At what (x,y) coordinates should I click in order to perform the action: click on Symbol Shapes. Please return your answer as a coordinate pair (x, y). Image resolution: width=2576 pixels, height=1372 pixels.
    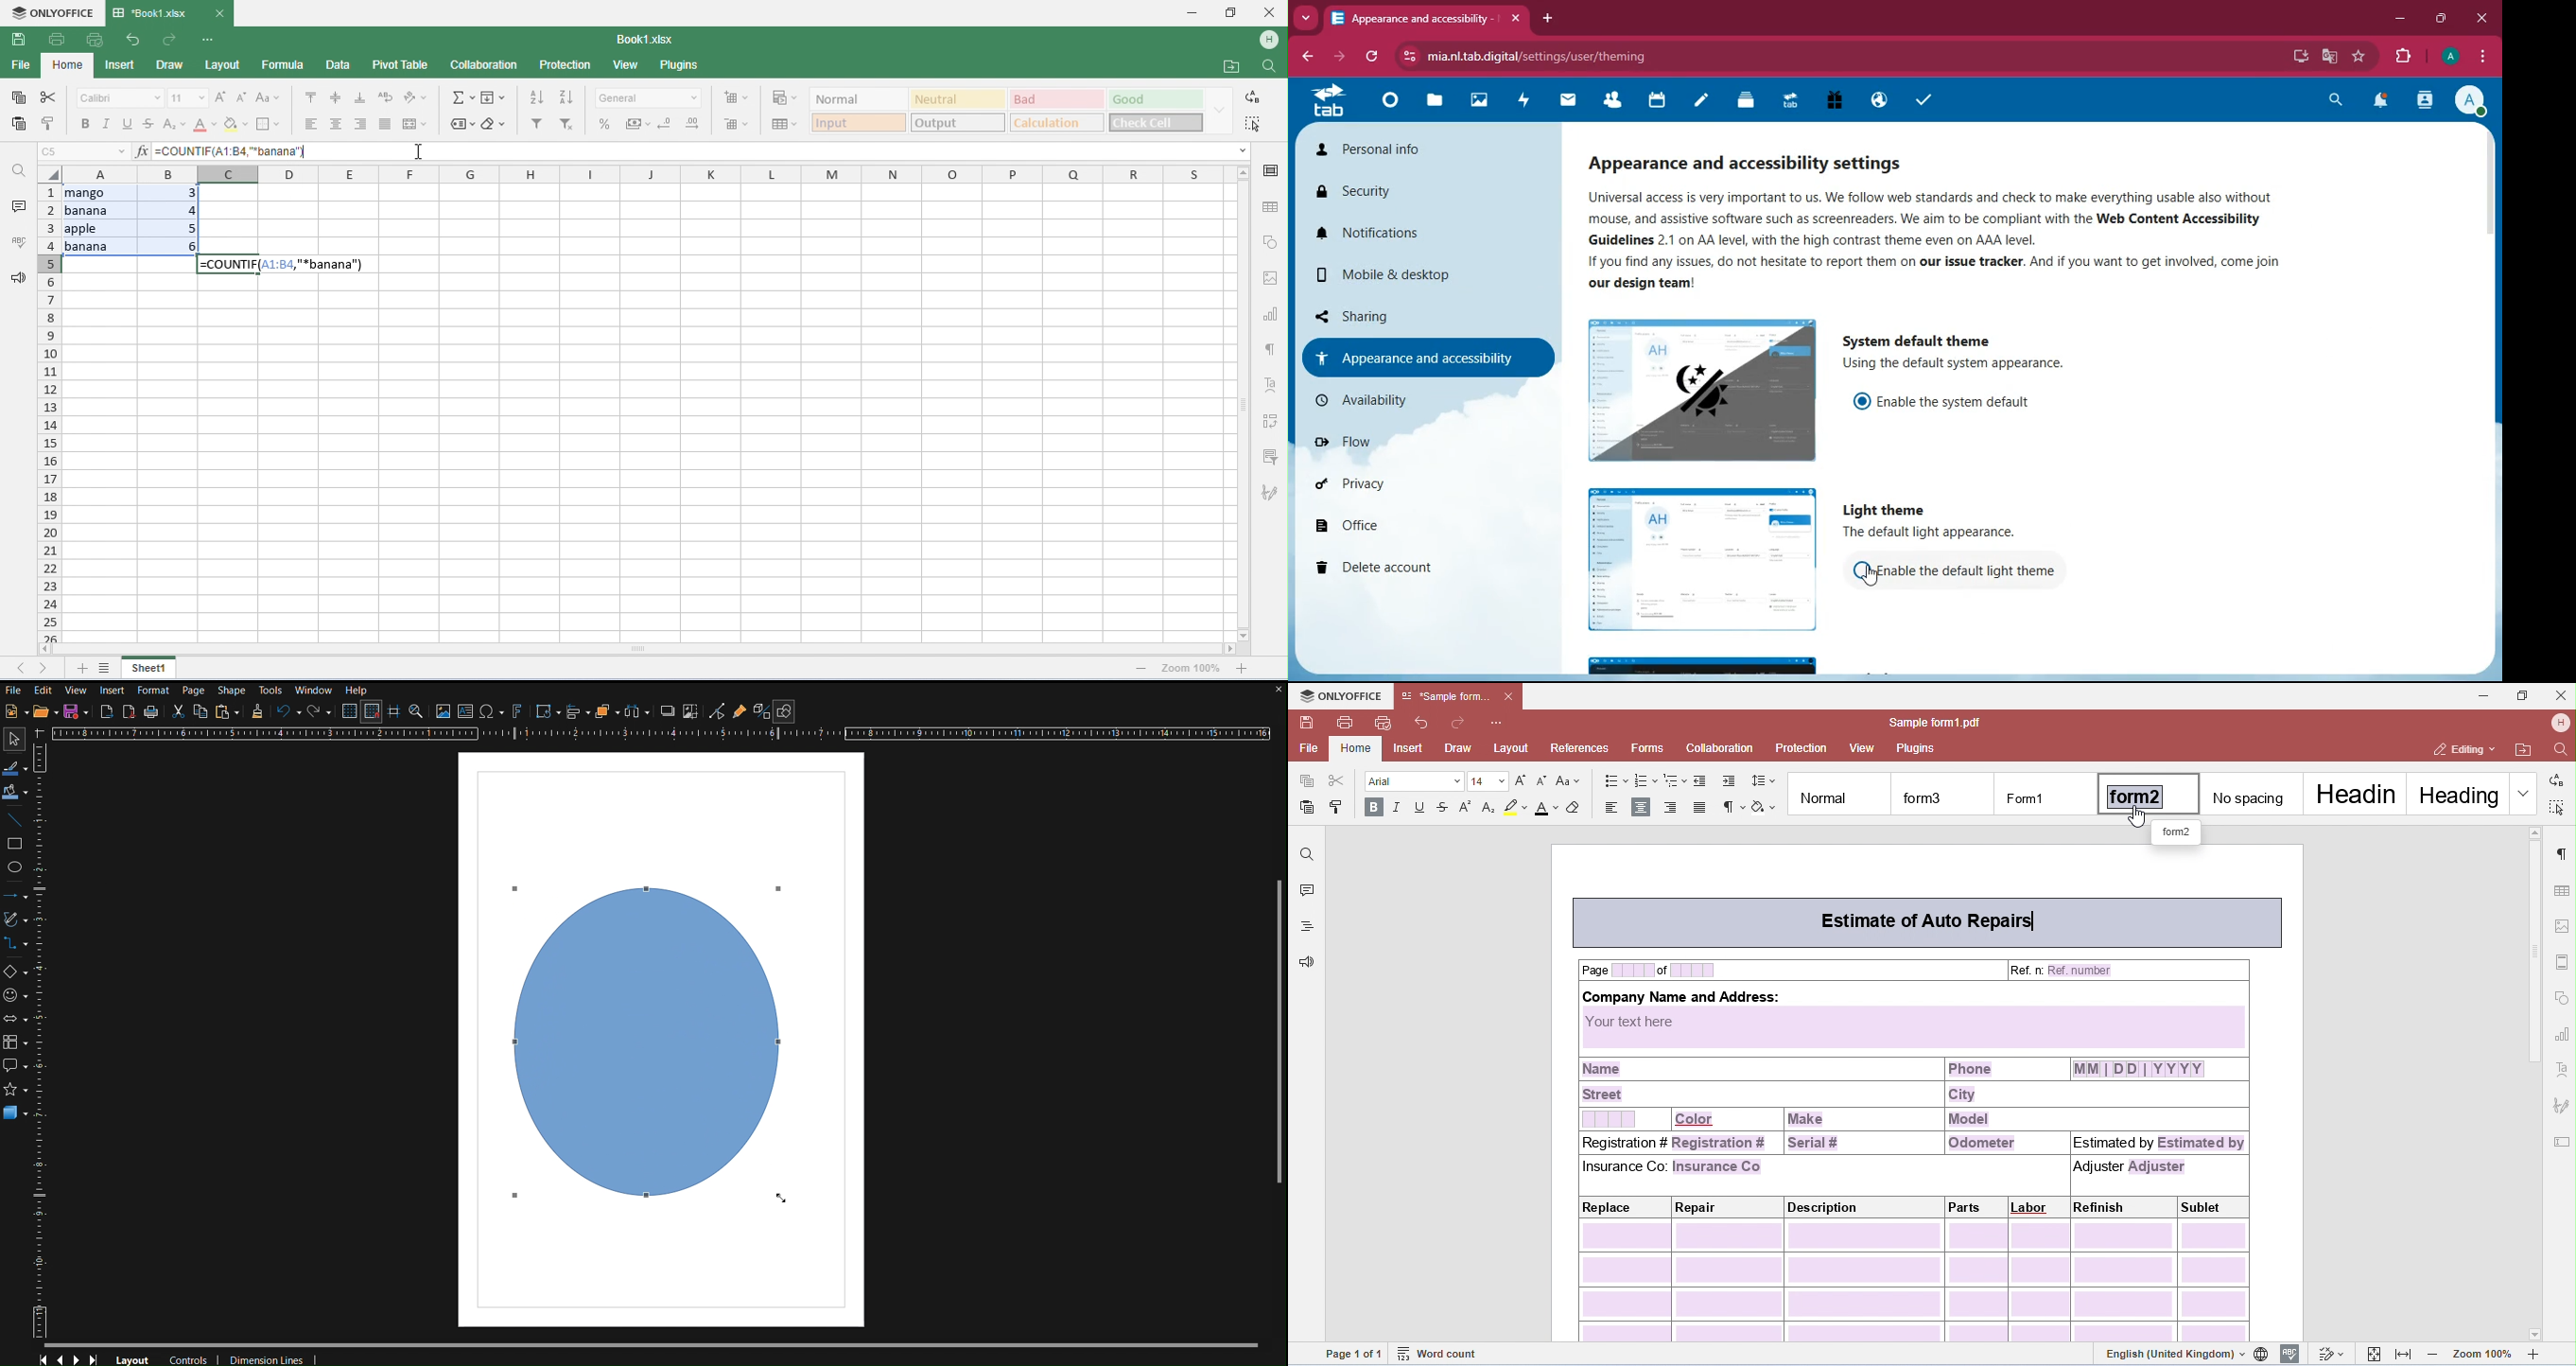
    Looking at the image, I should click on (19, 995).